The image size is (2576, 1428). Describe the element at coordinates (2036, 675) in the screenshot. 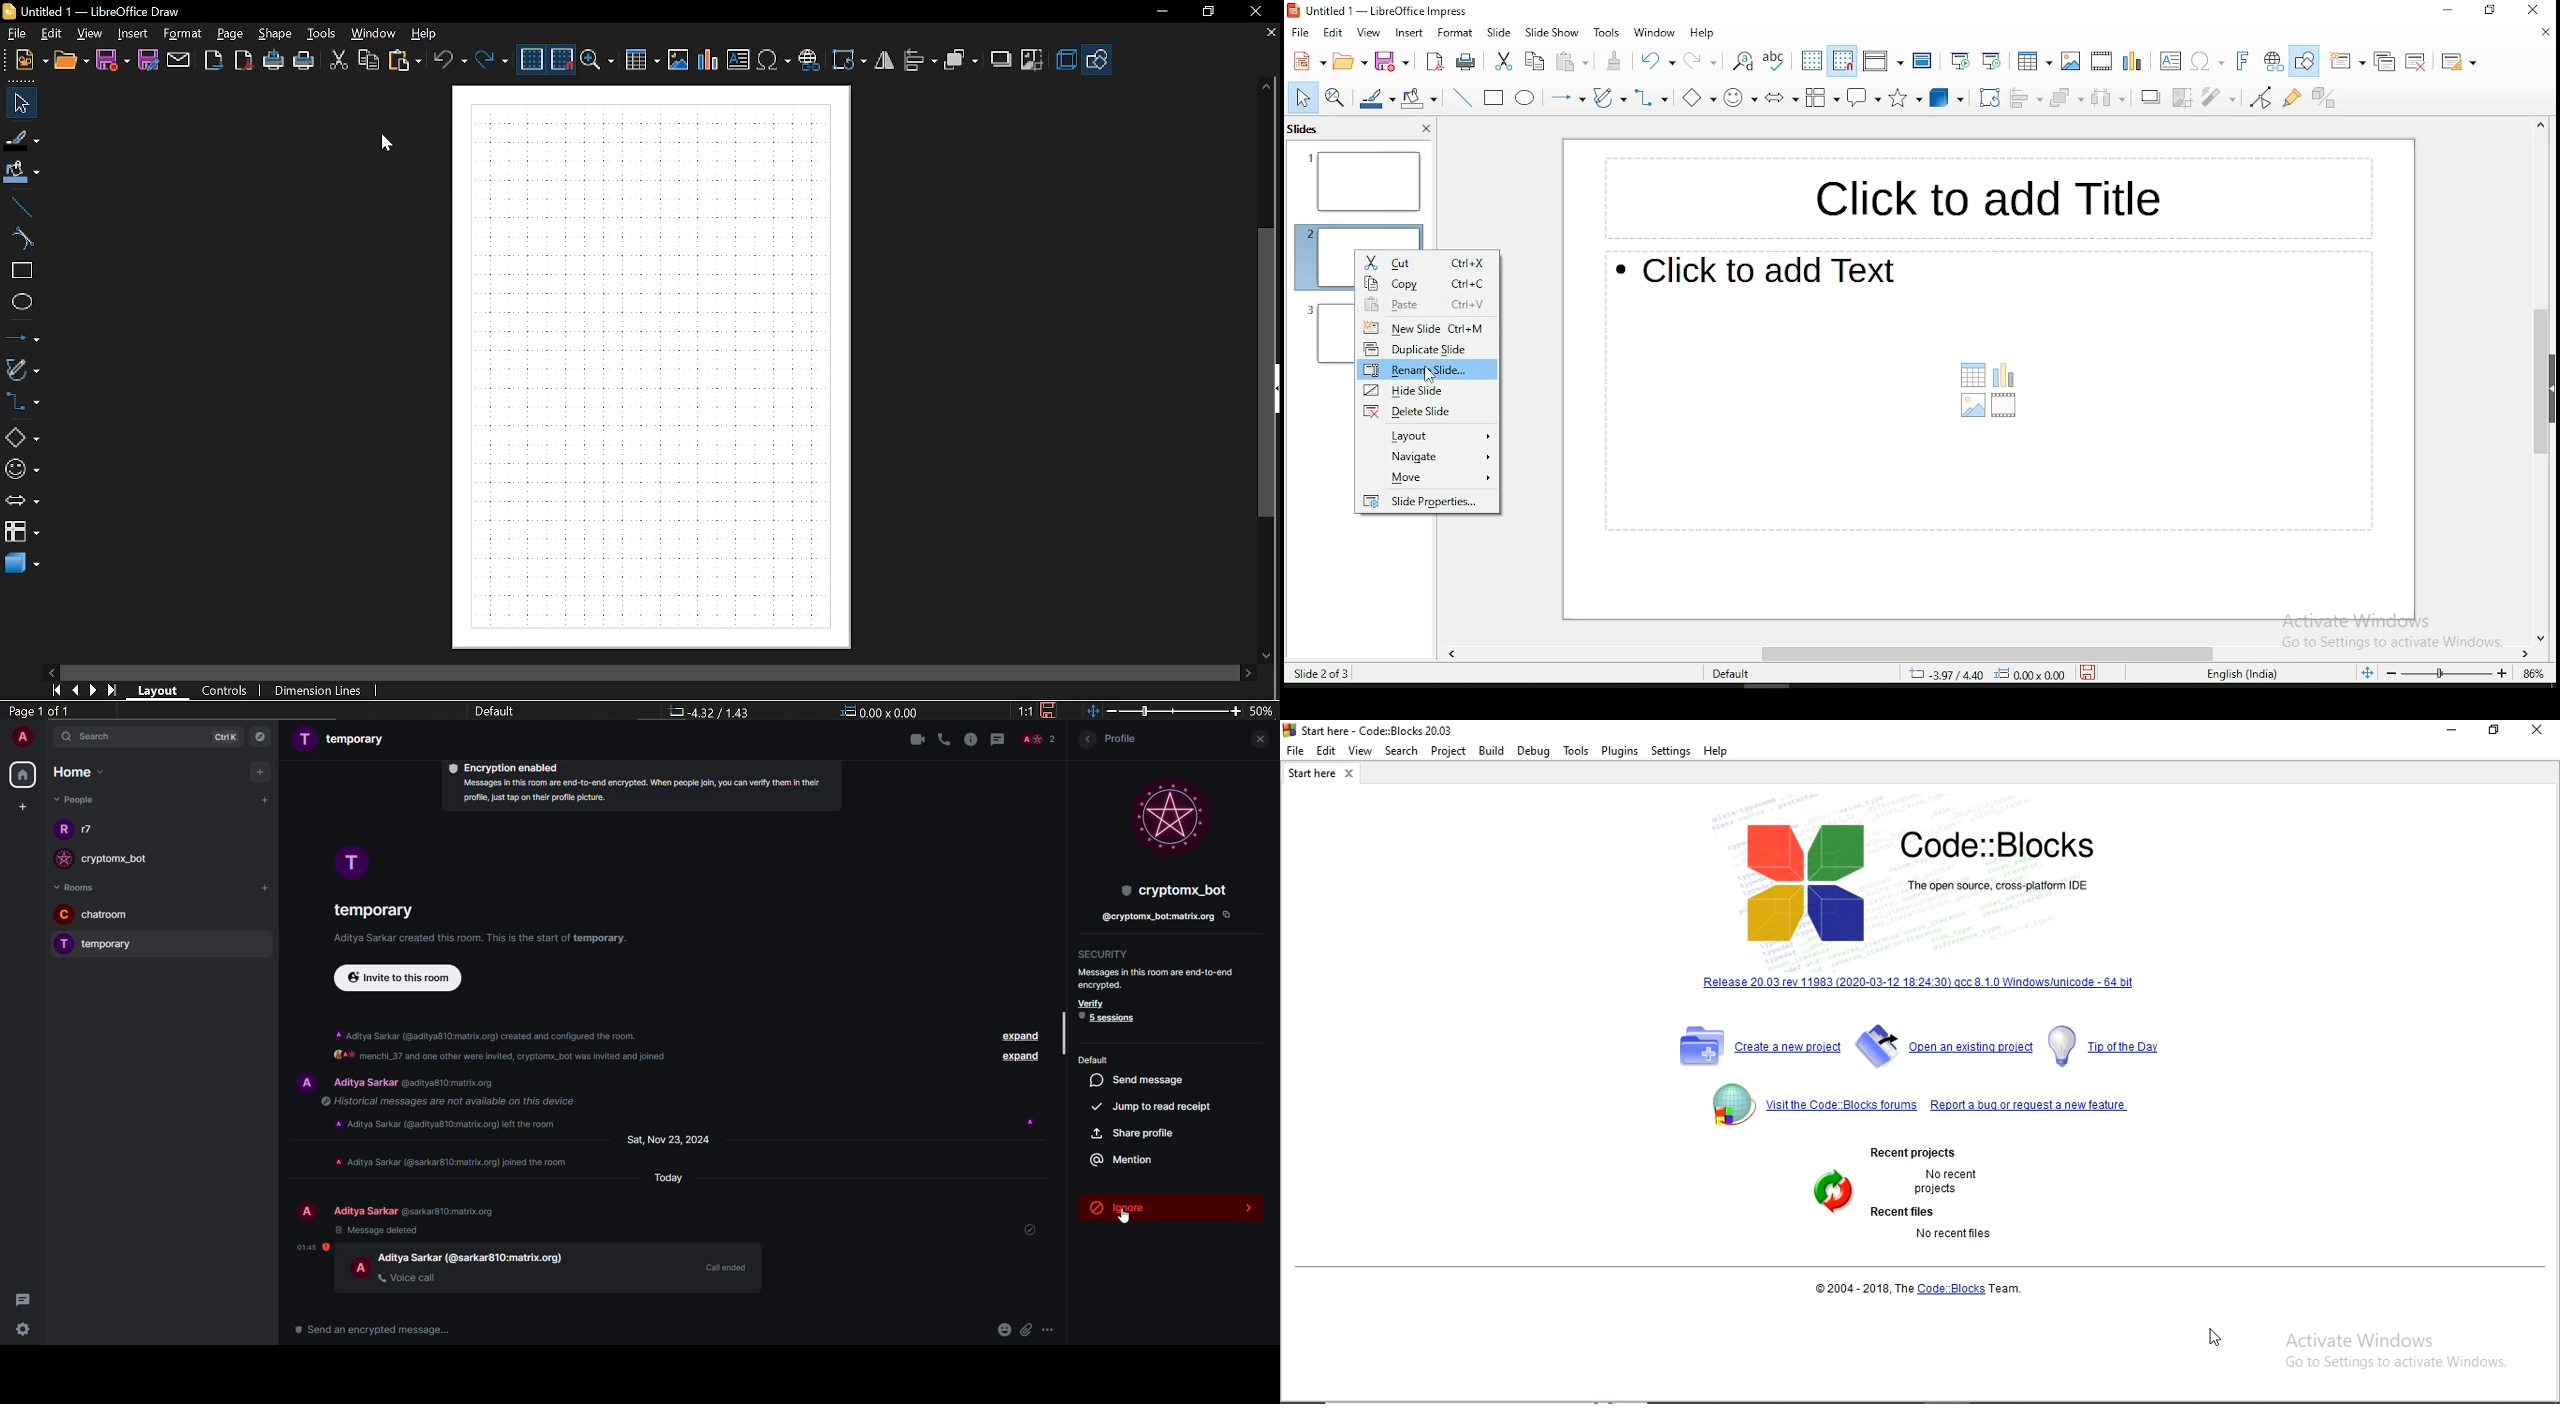

I see `0.00x0.00` at that location.